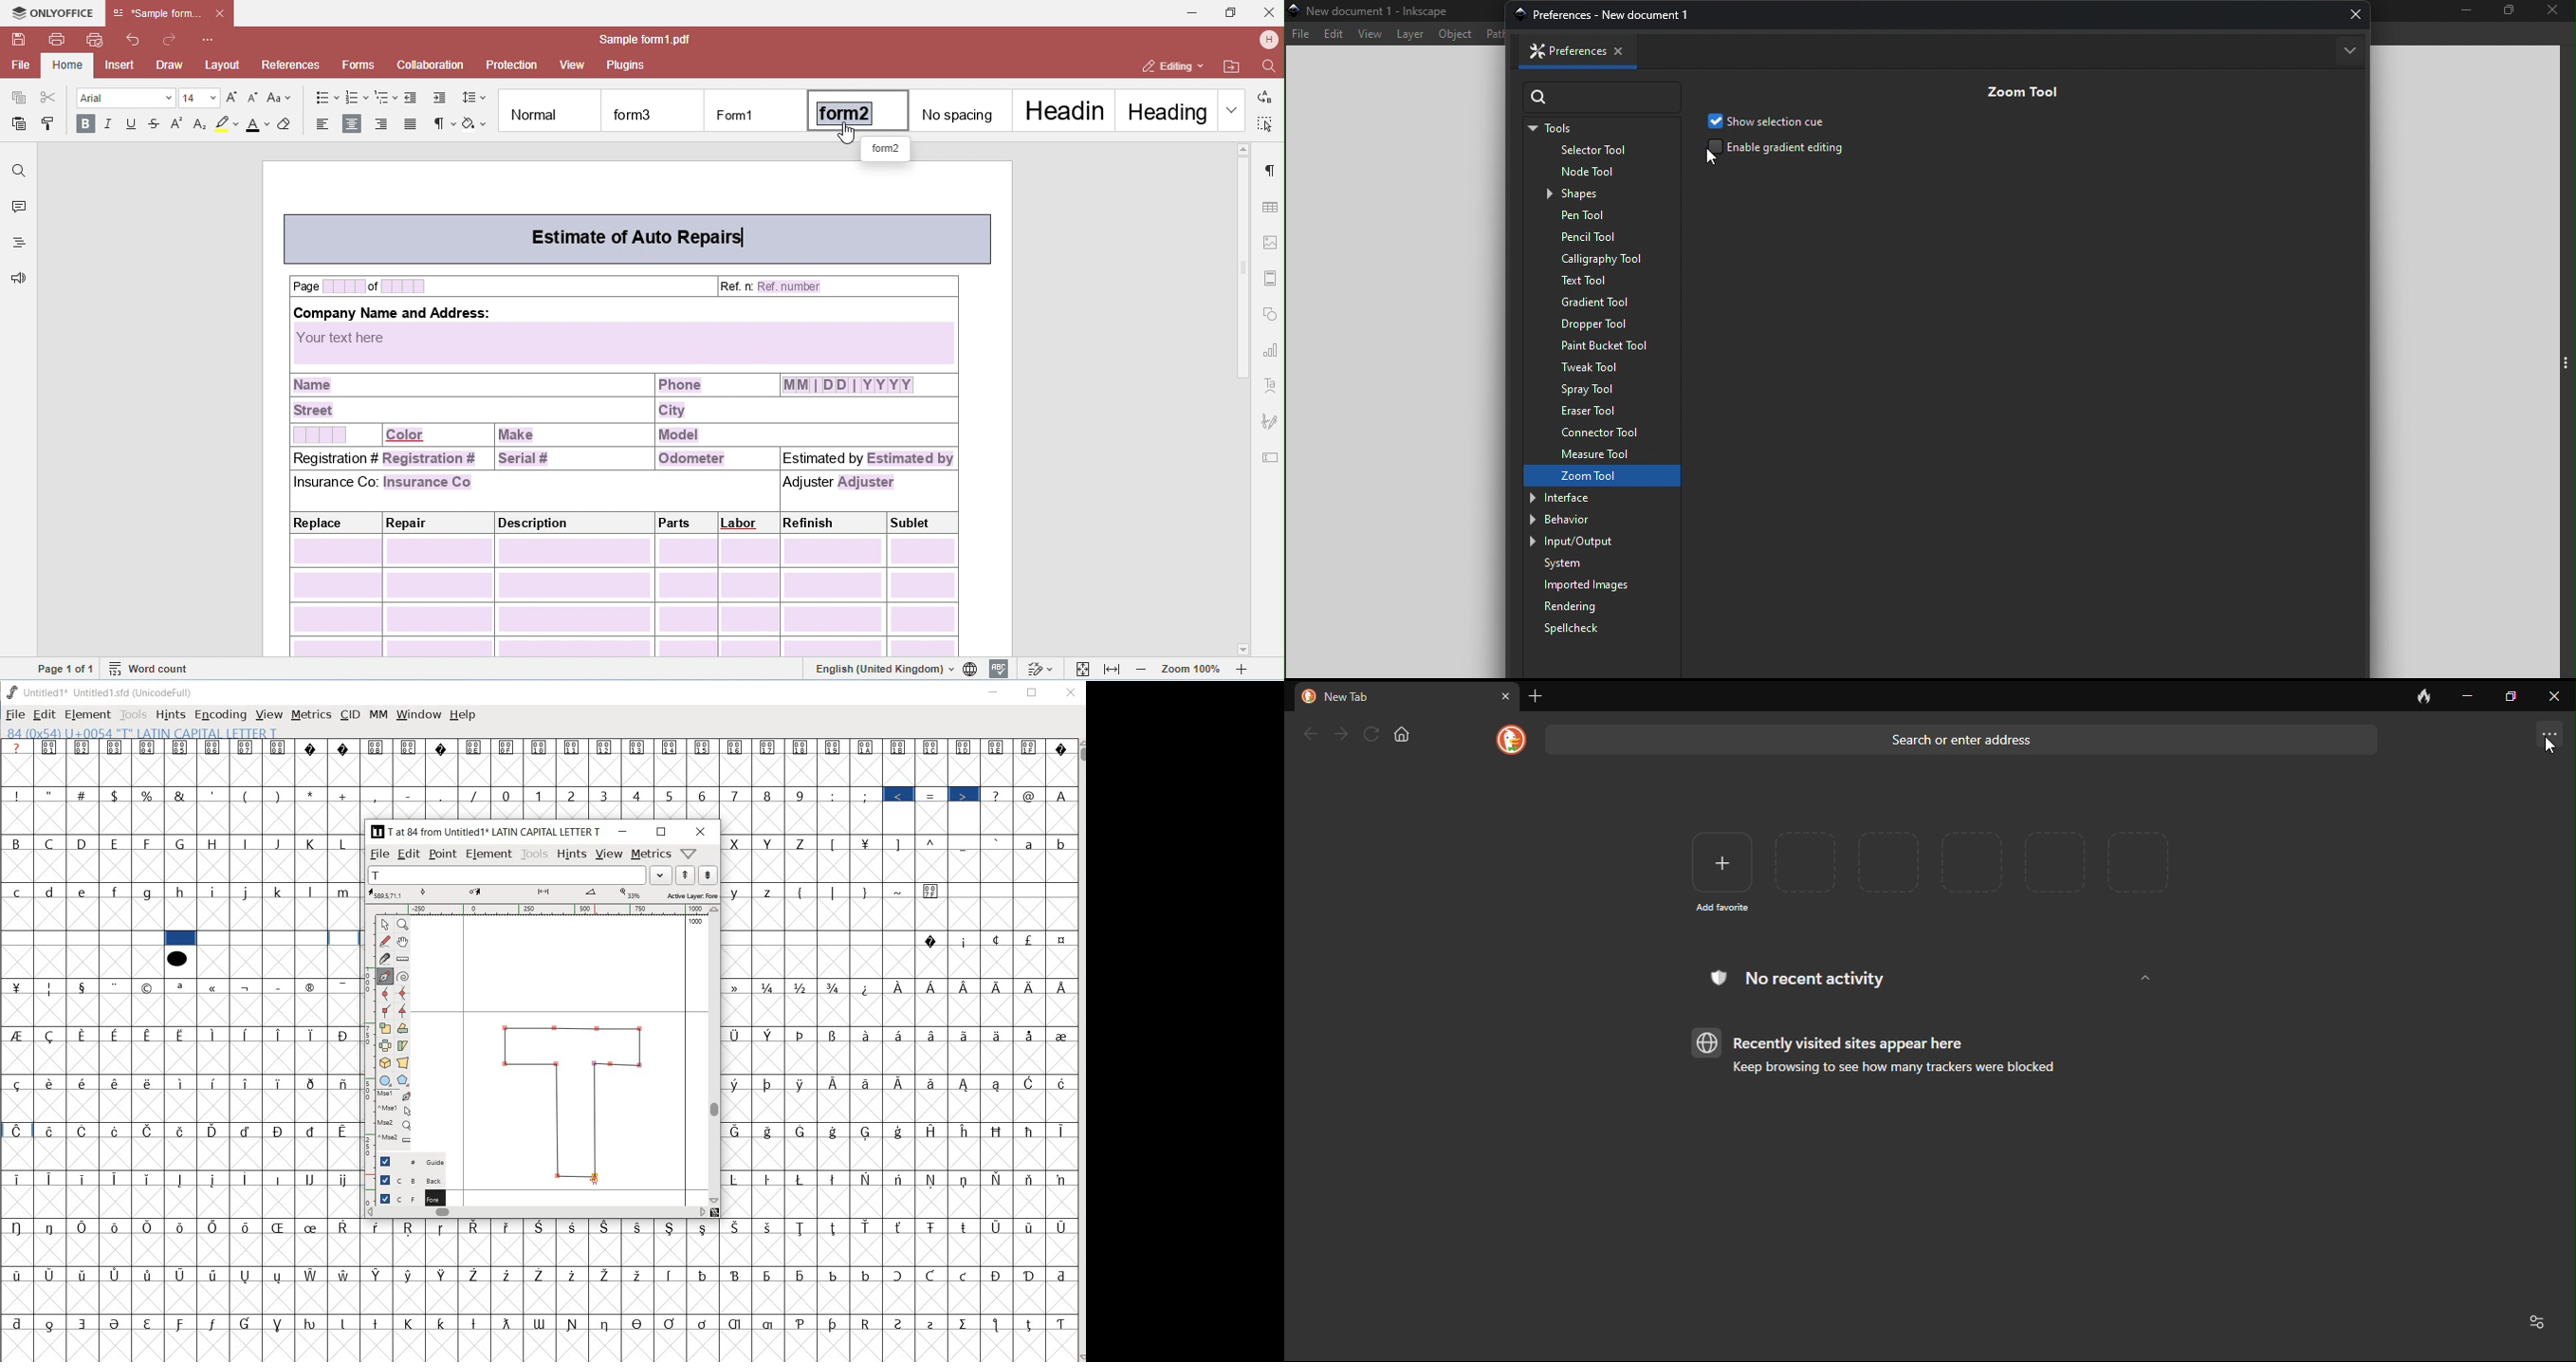  I want to click on h, so click(183, 893).